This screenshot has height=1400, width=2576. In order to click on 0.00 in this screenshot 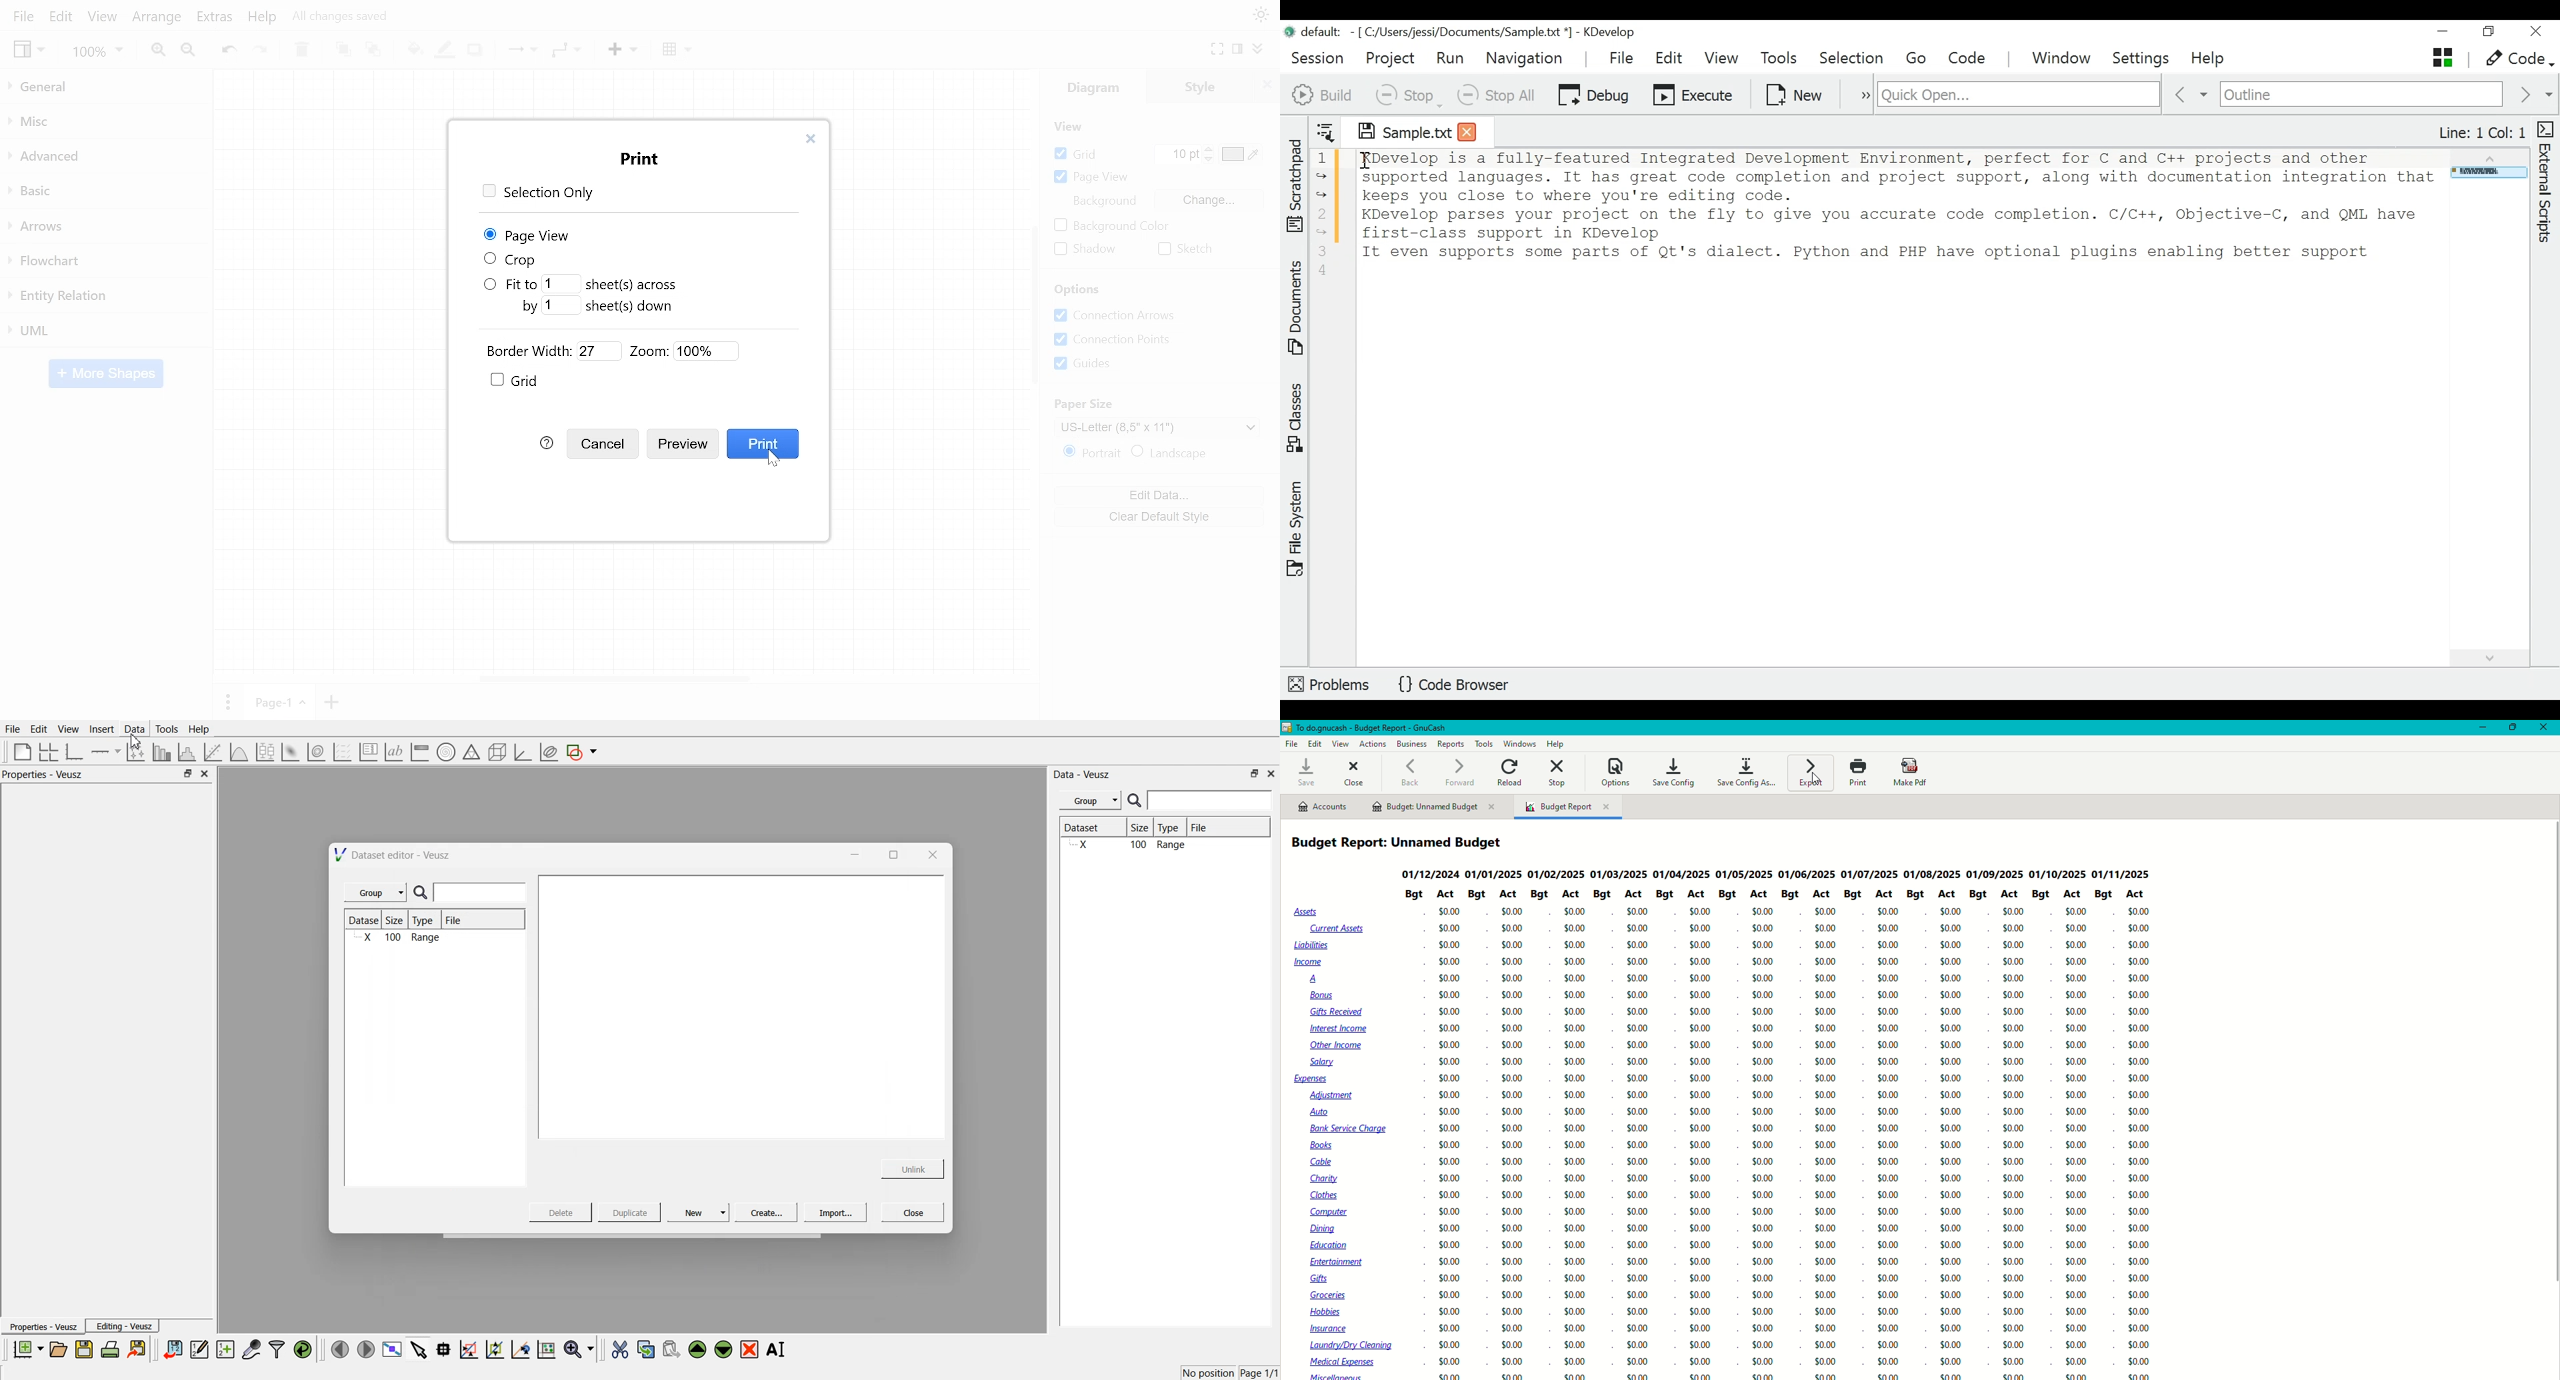, I will do `click(1449, 1112)`.